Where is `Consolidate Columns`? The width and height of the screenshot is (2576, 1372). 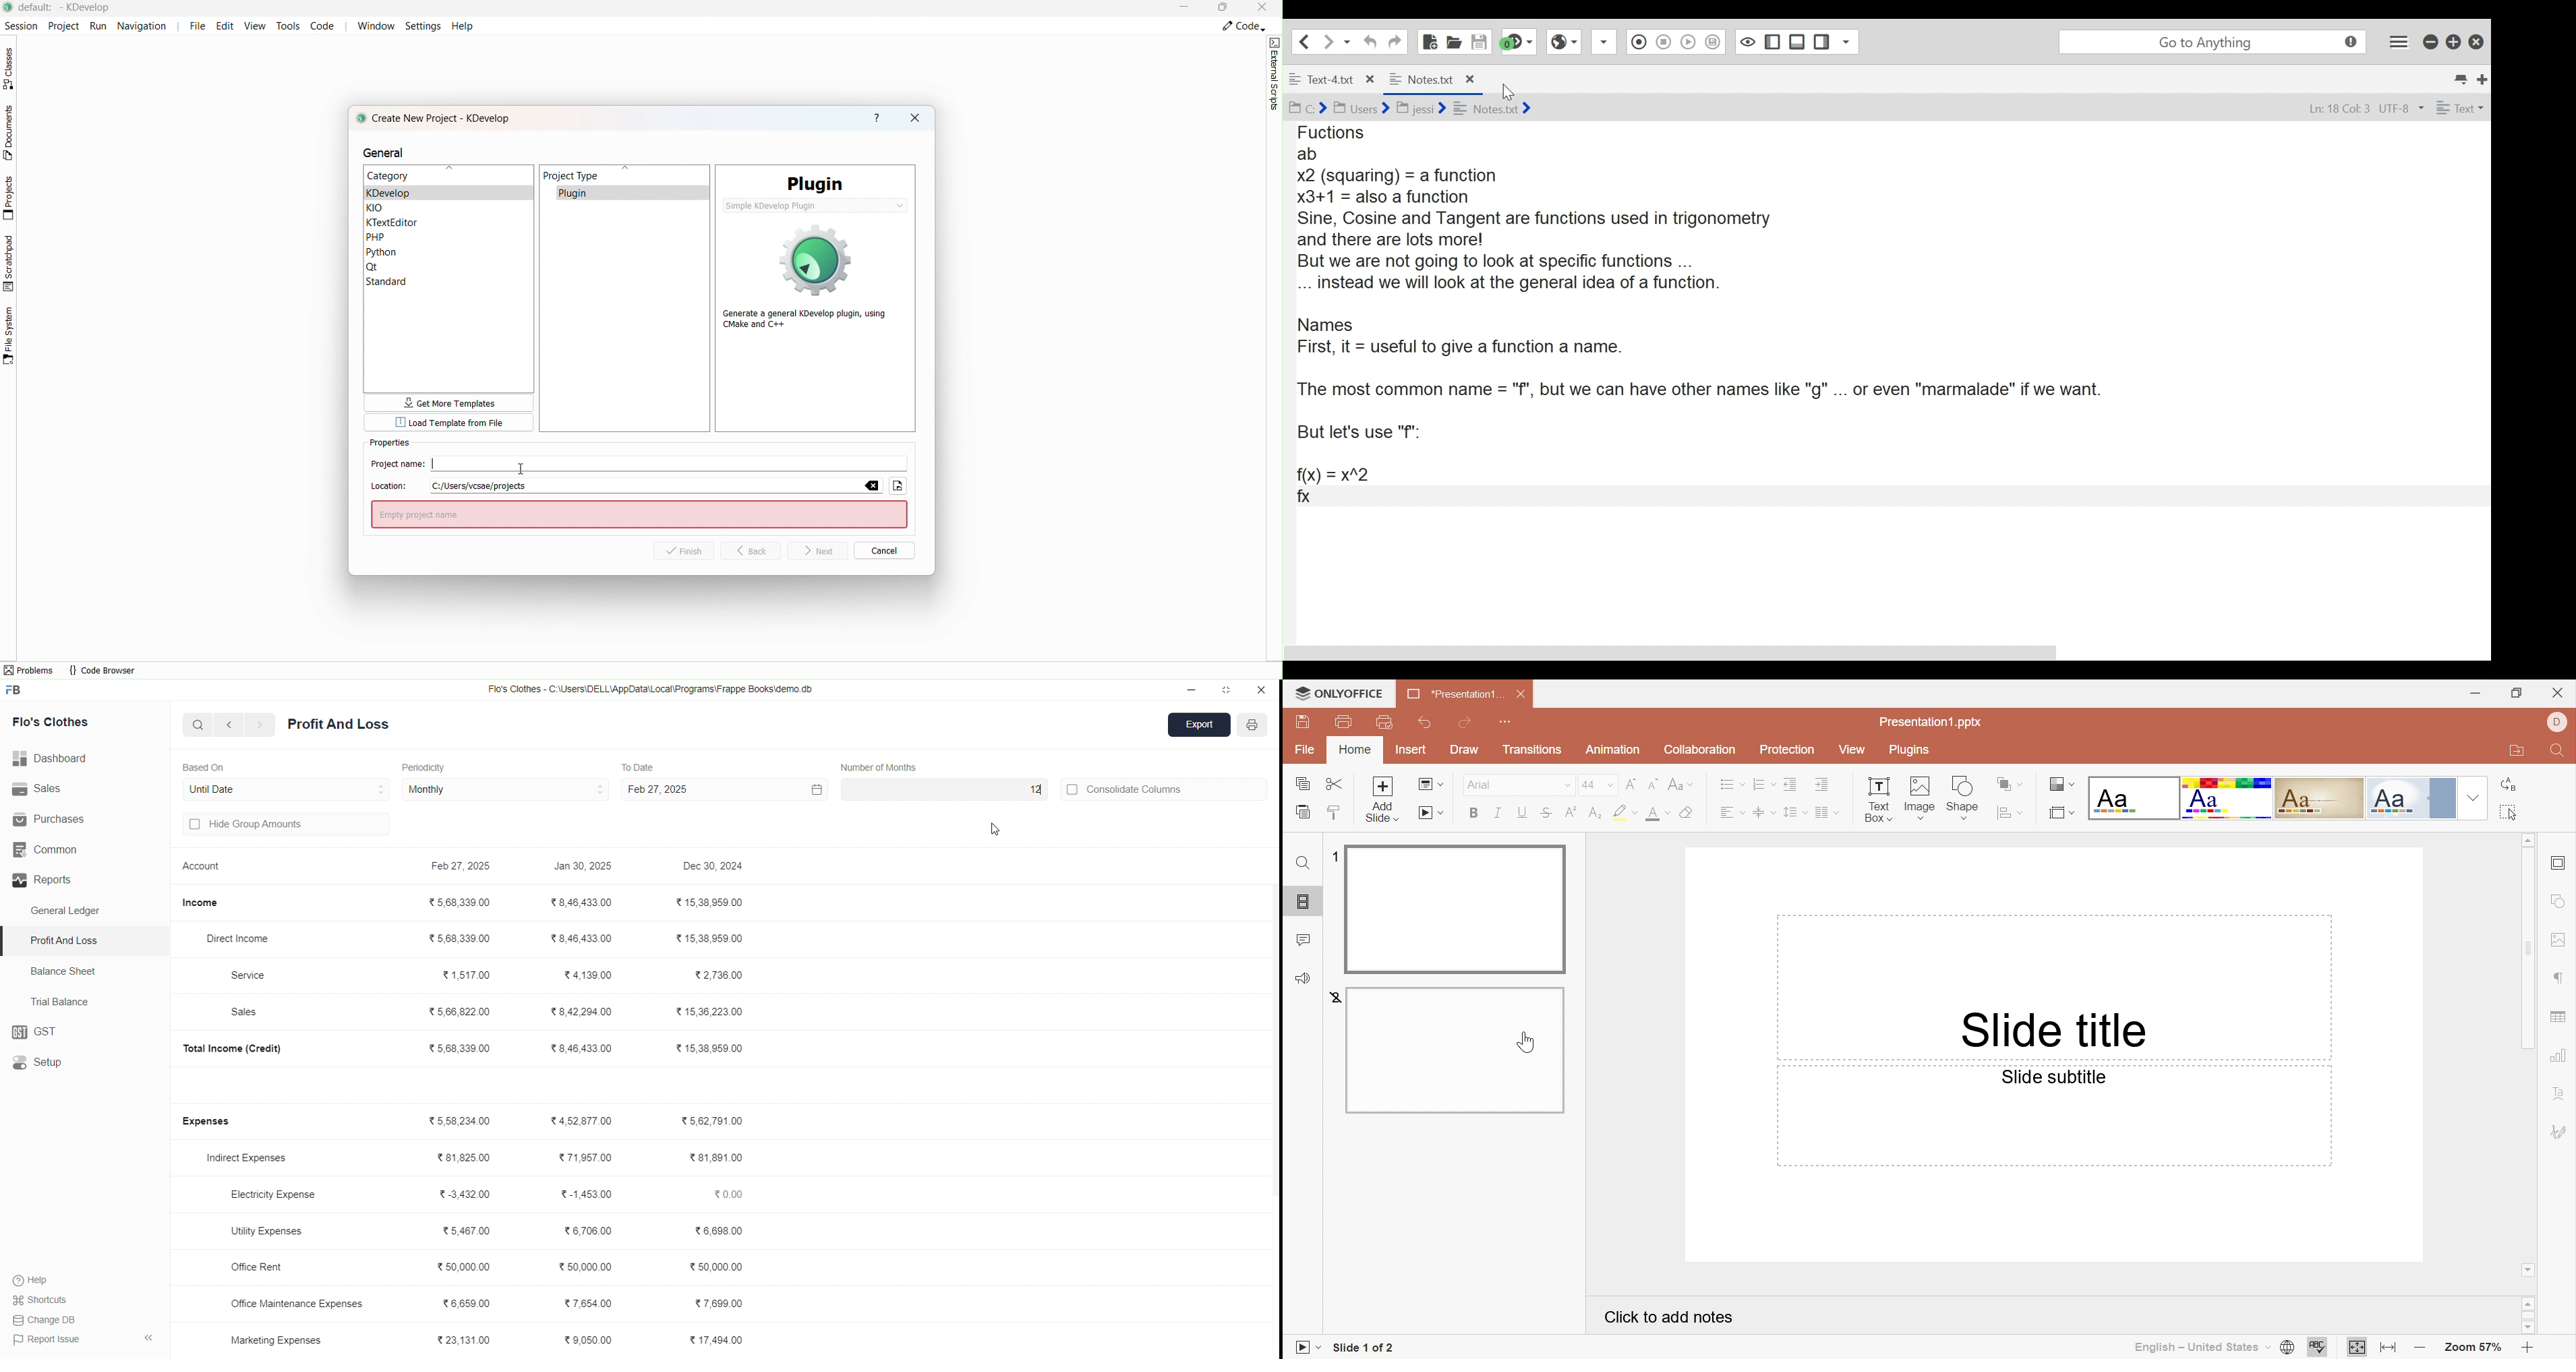
Consolidate Columns is located at coordinates (1165, 787).